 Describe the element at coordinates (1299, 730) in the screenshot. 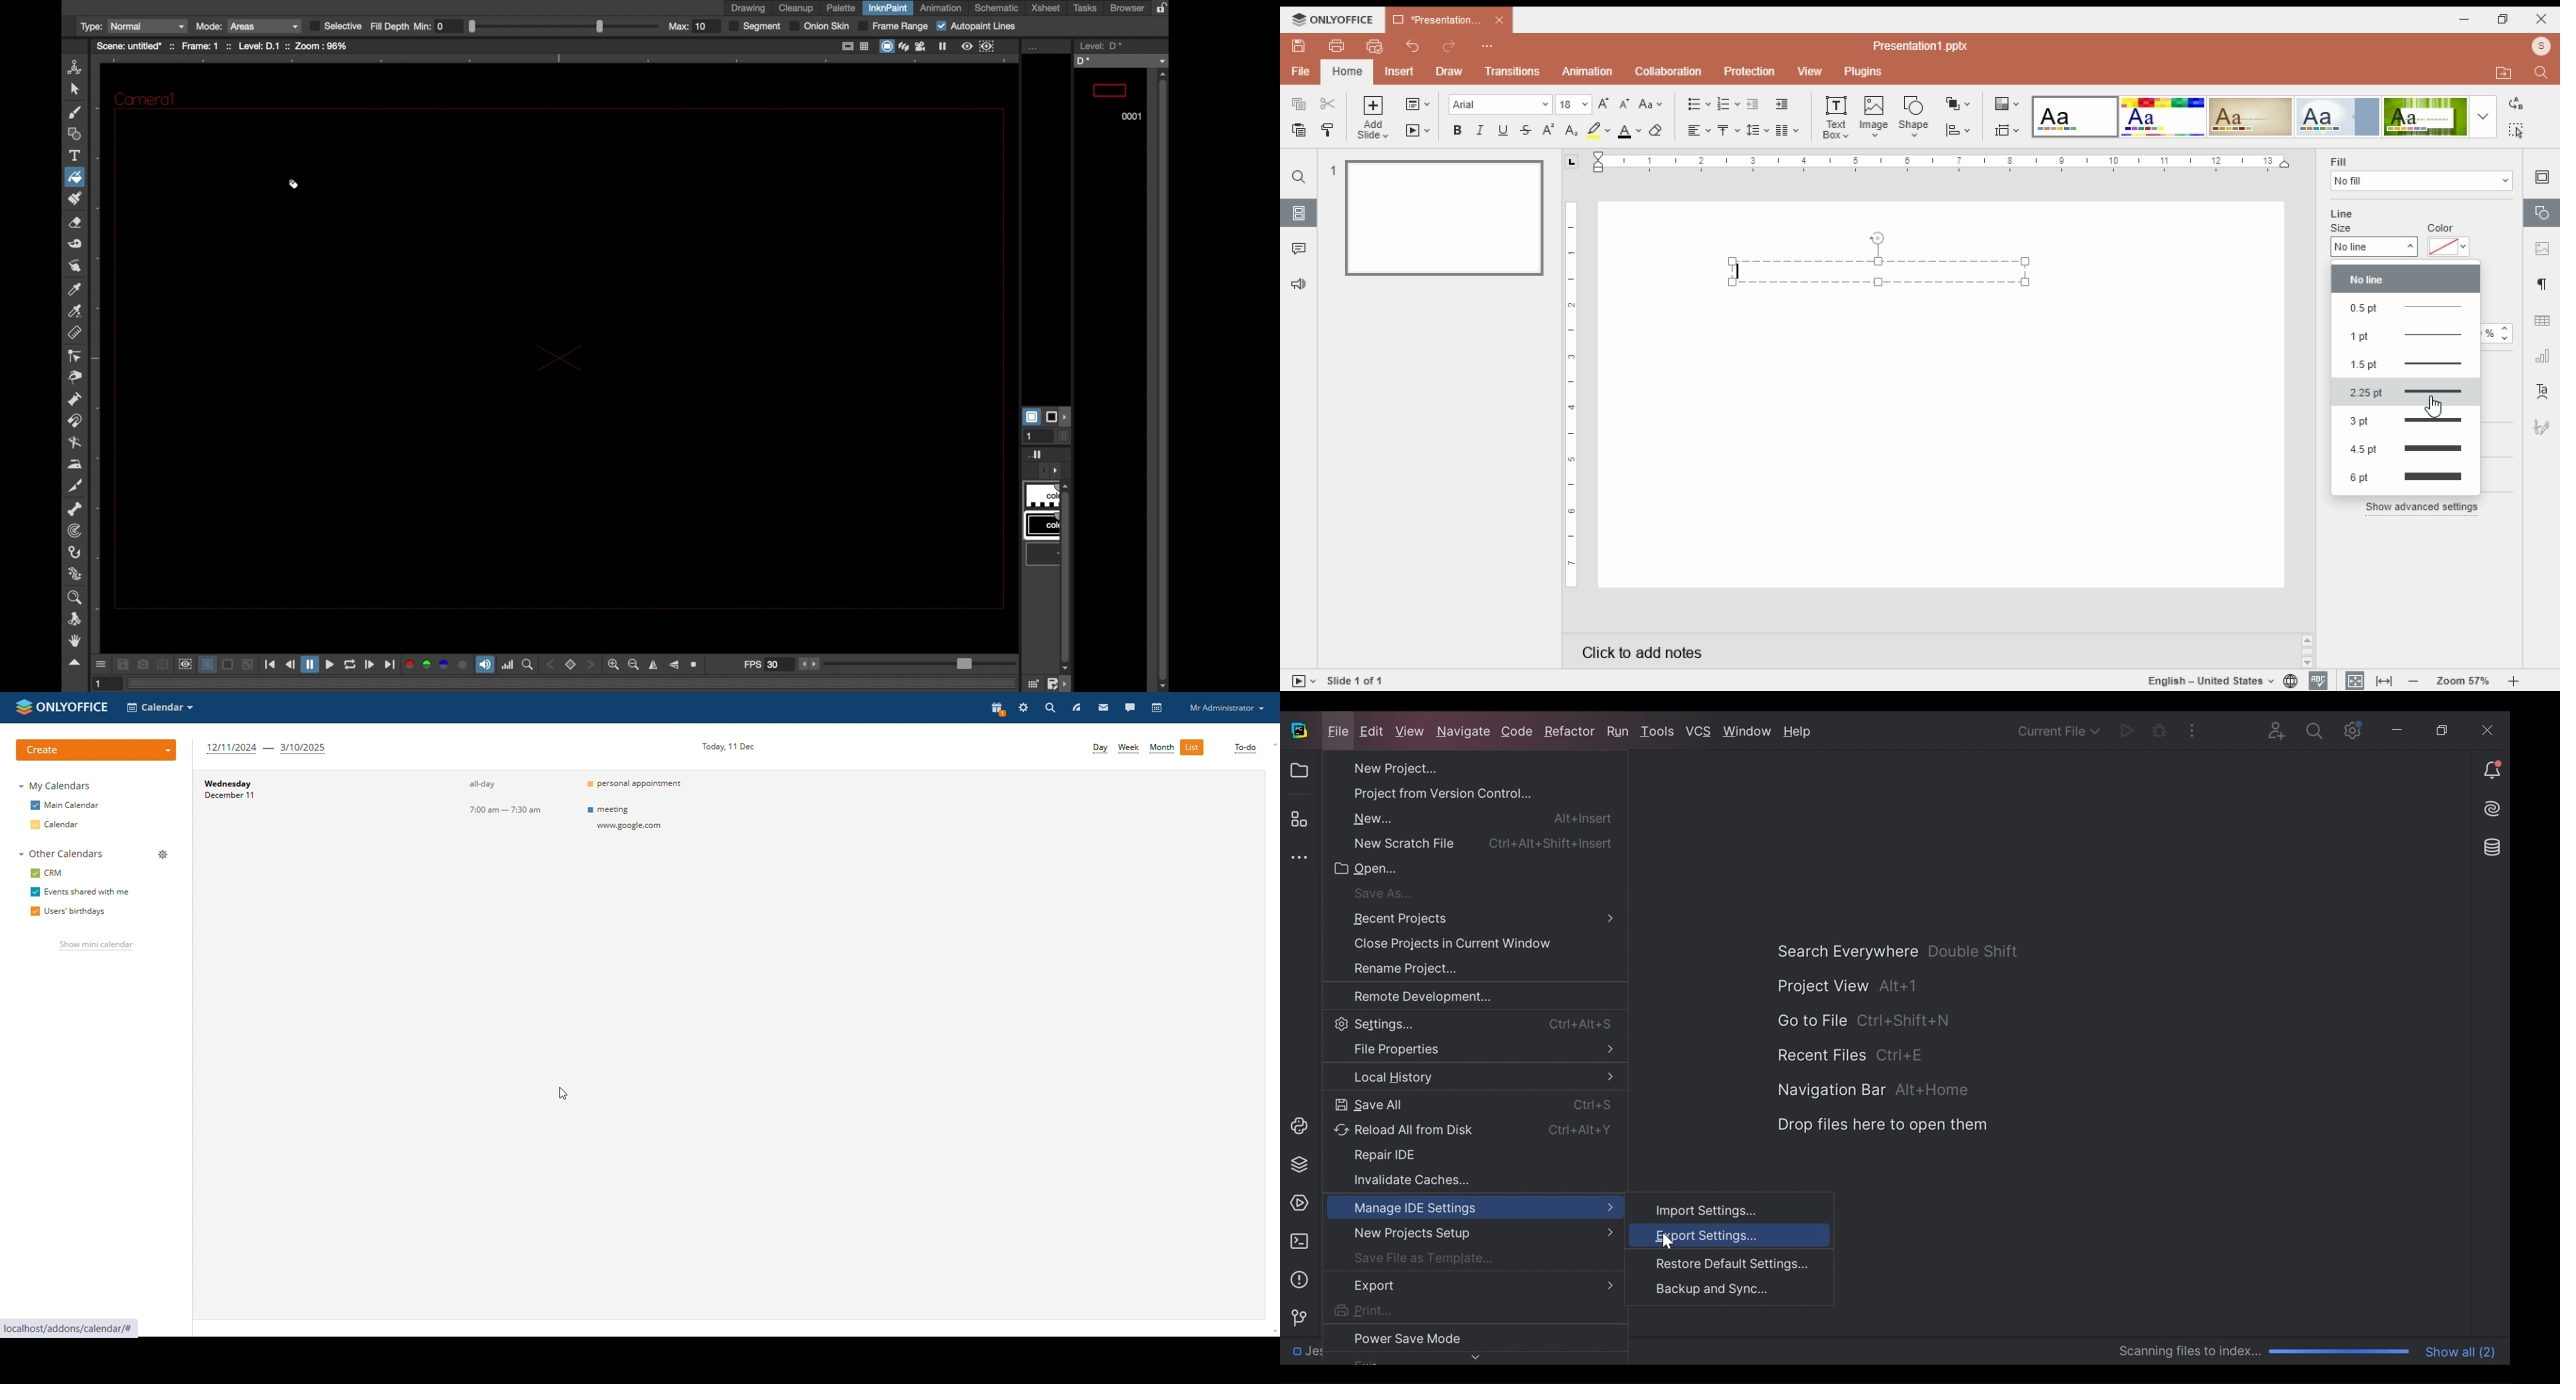

I see `PyCharm` at that location.